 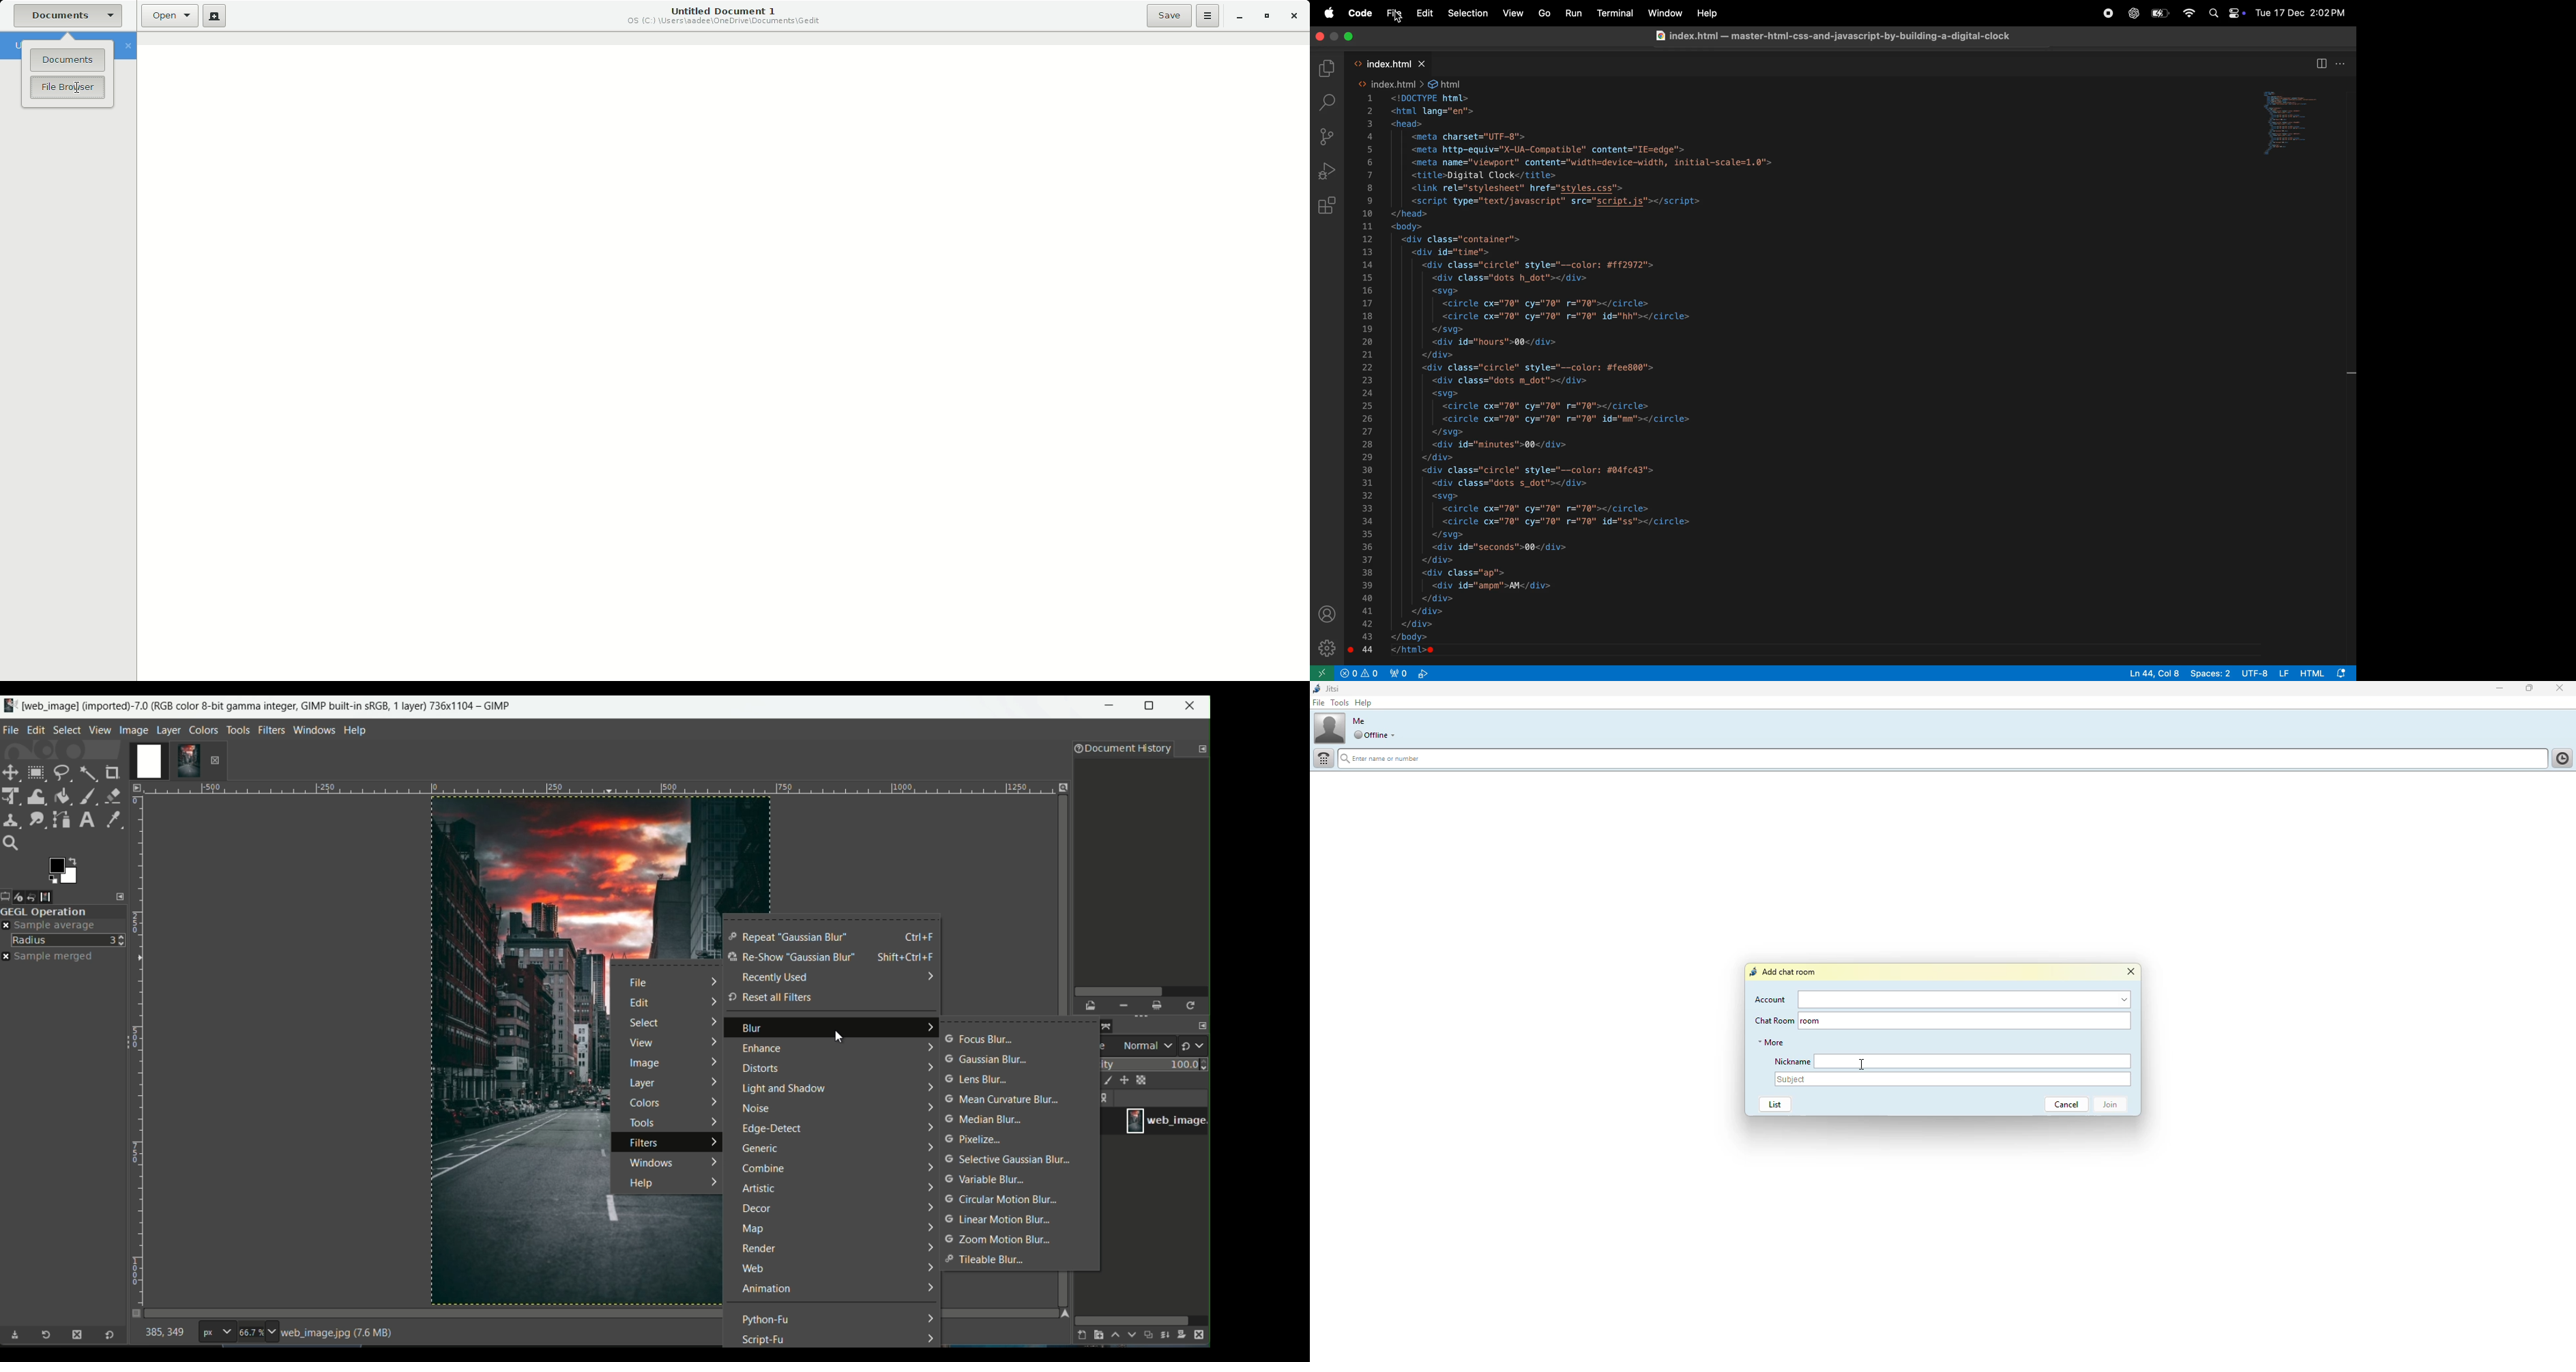 What do you see at coordinates (1079, 1335) in the screenshot?
I see `create new layer` at bounding box center [1079, 1335].